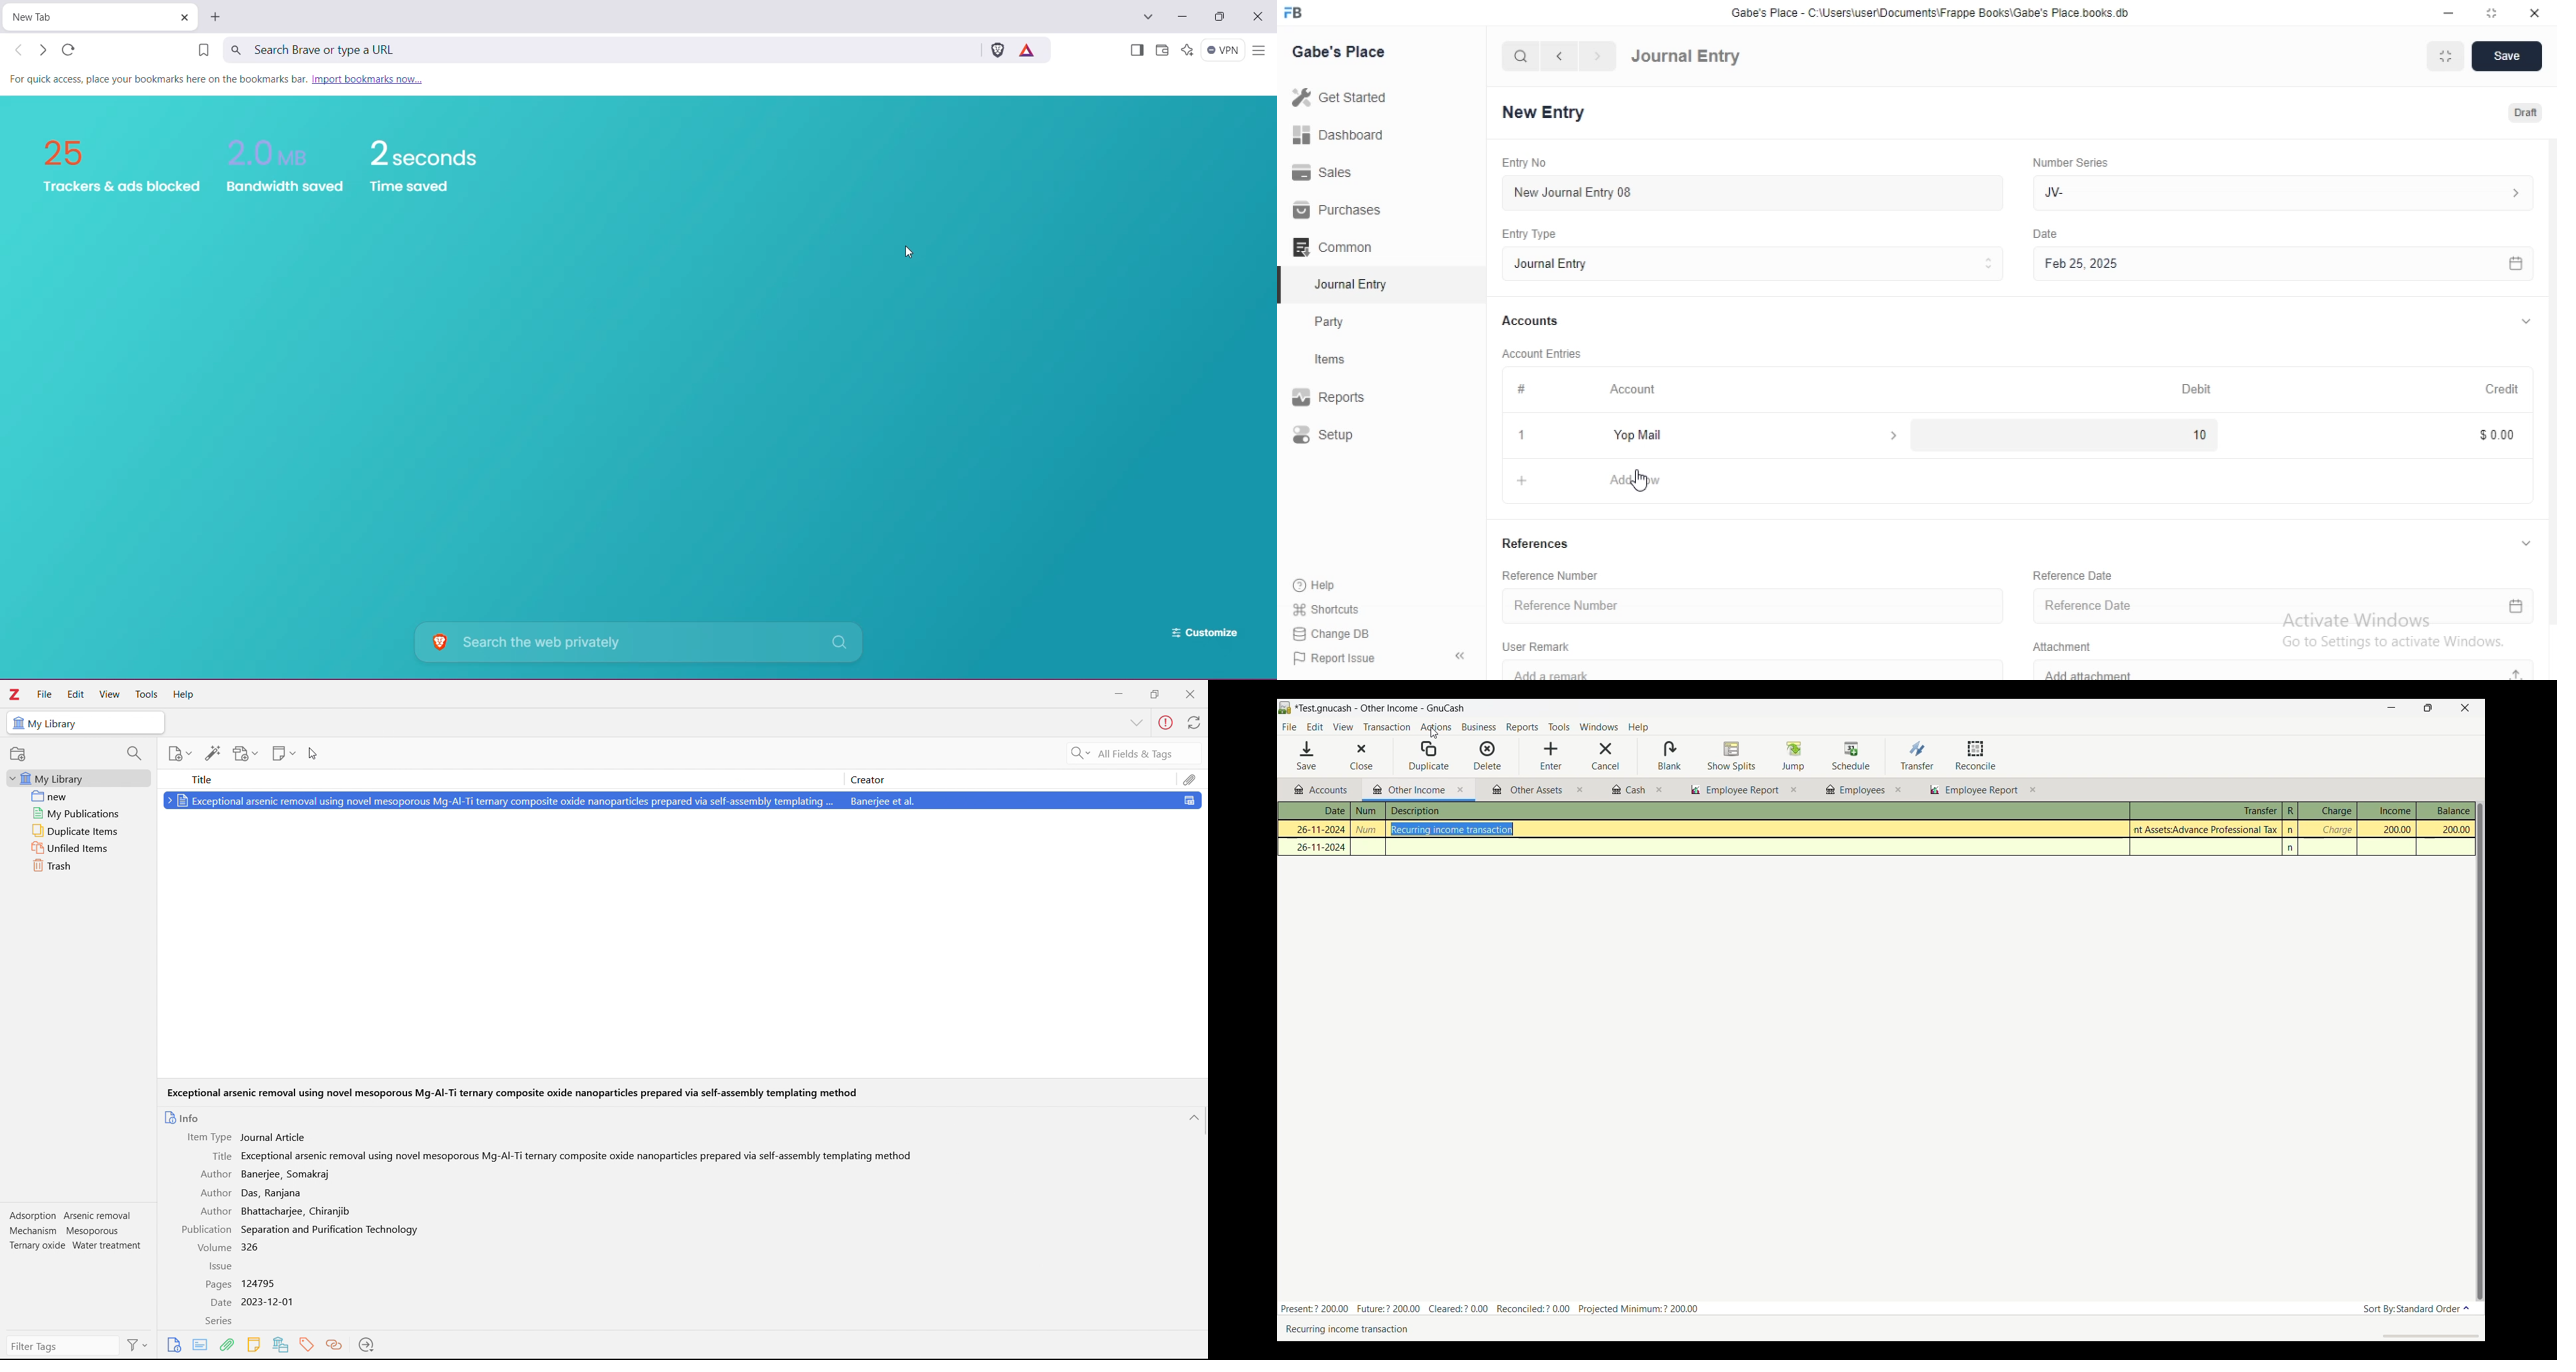  What do you see at coordinates (1554, 574) in the screenshot?
I see `Reference Number` at bounding box center [1554, 574].